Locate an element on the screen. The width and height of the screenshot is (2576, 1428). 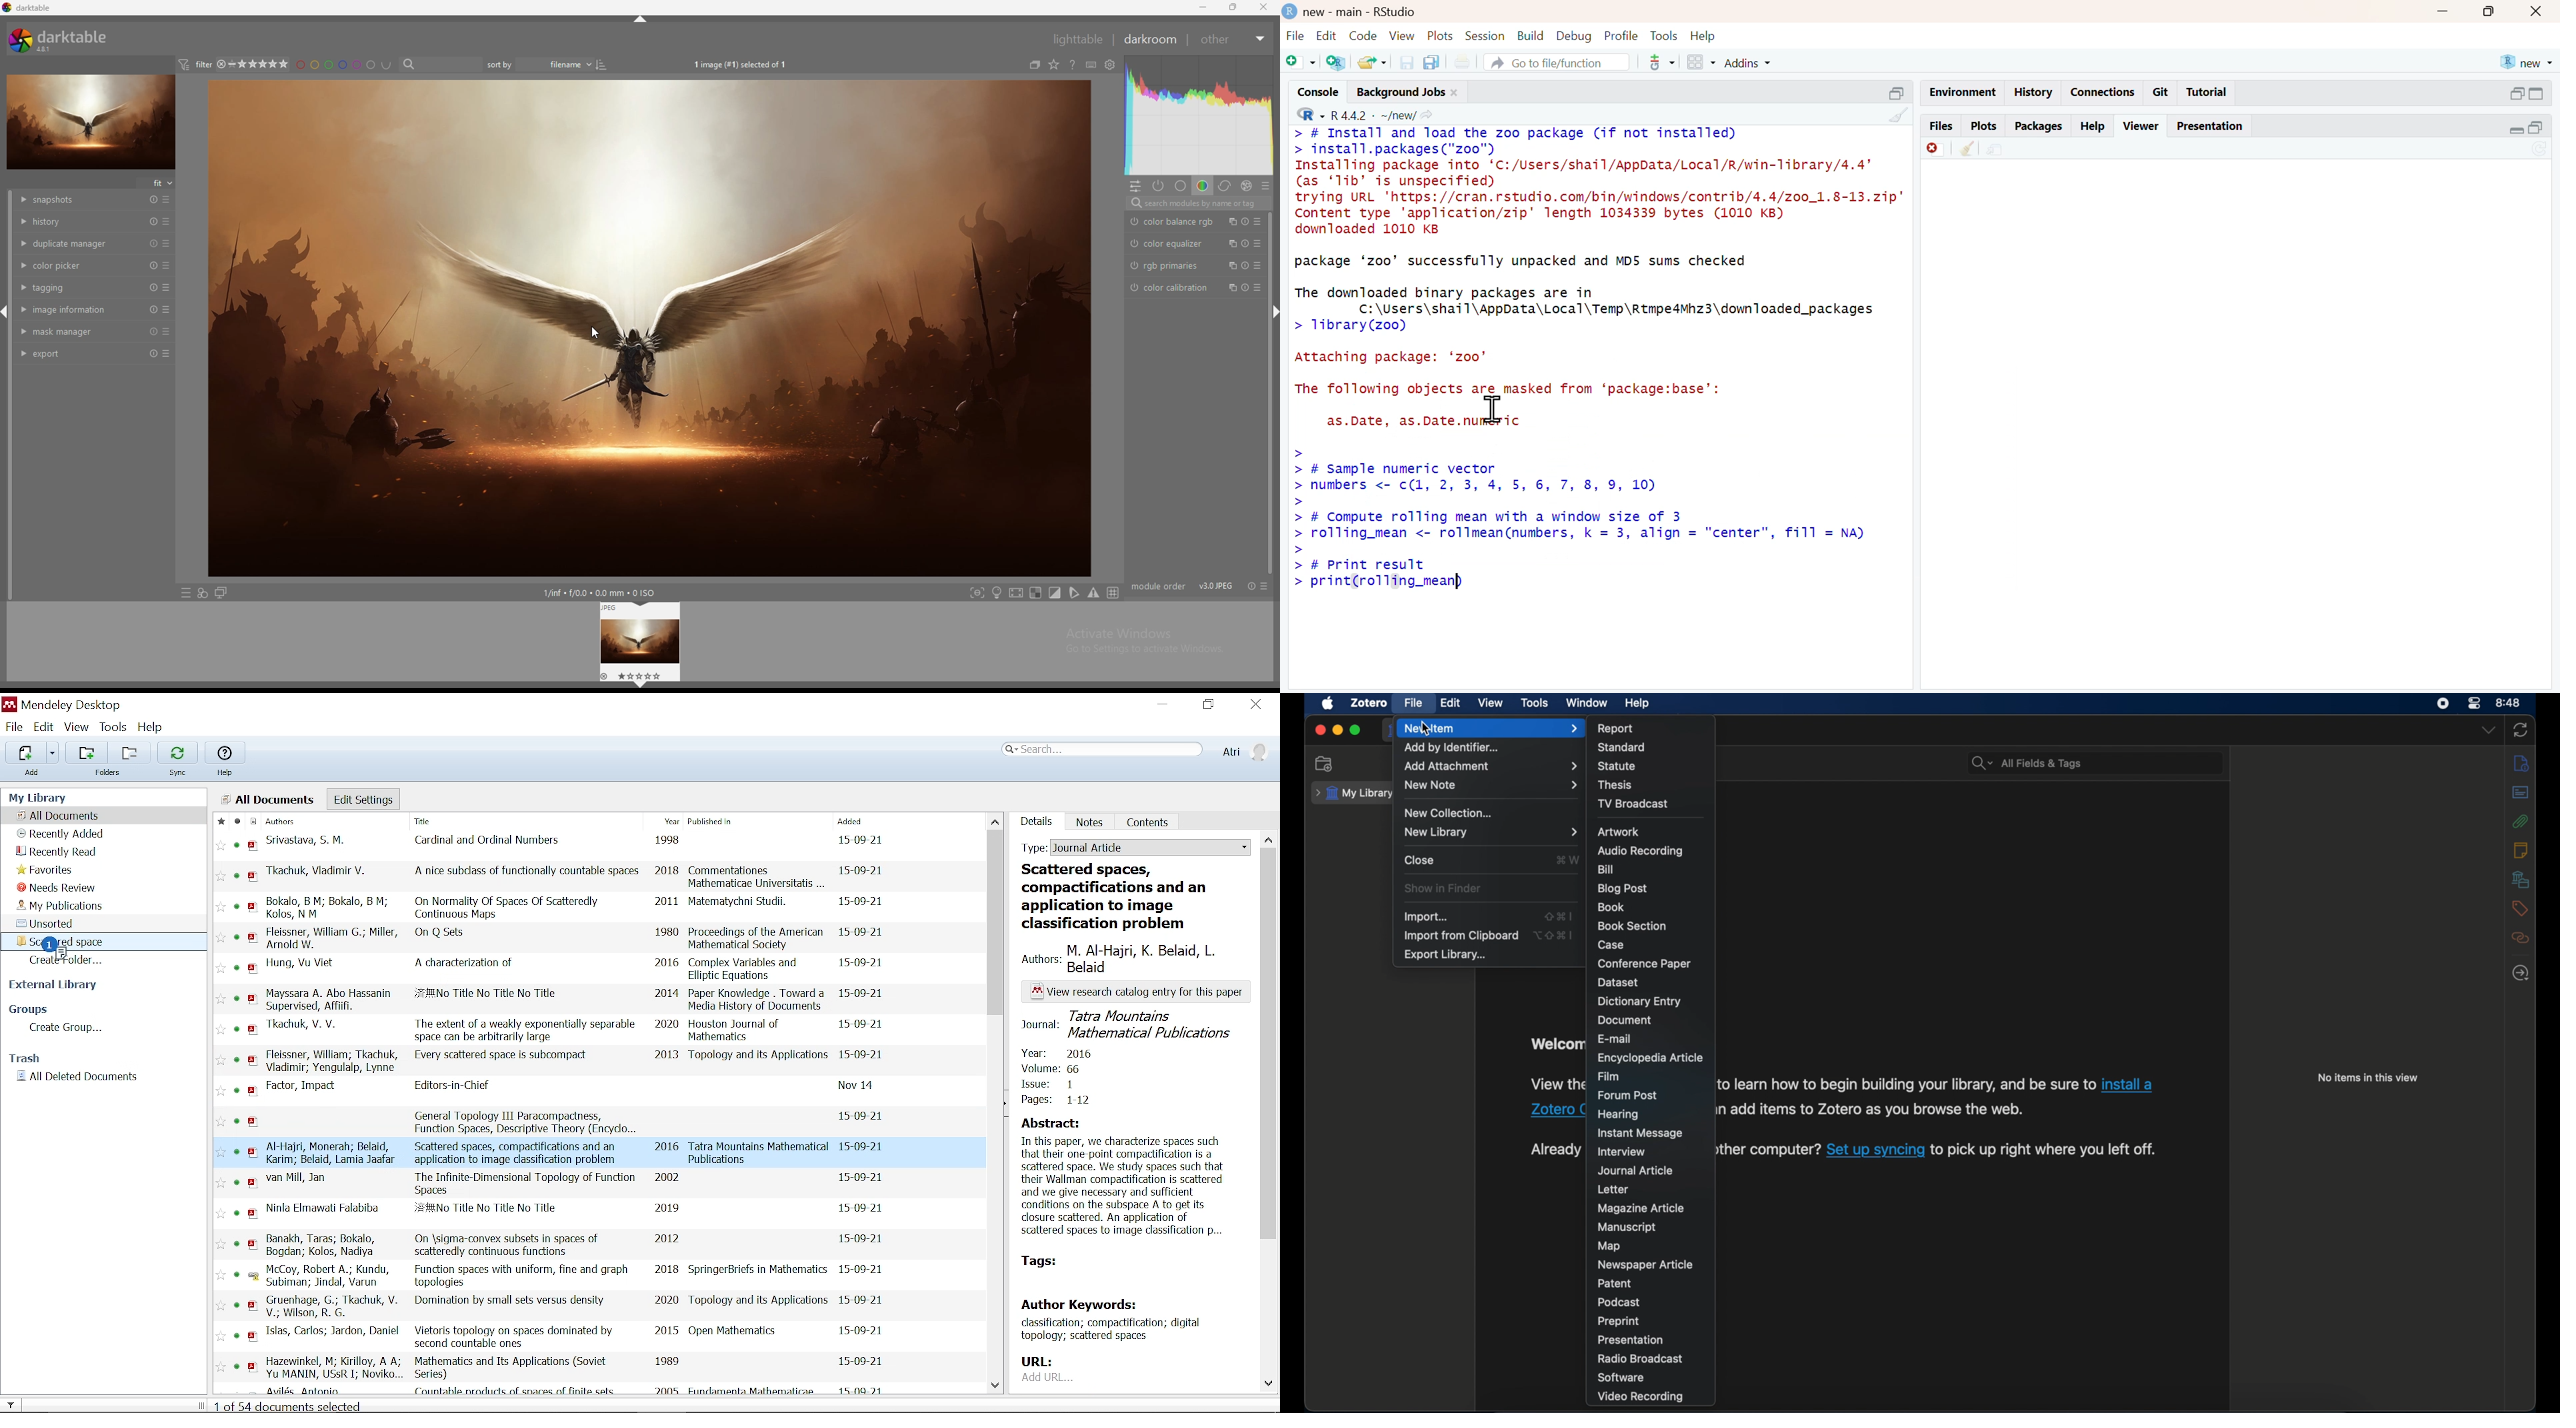
edit is located at coordinates (1449, 703).